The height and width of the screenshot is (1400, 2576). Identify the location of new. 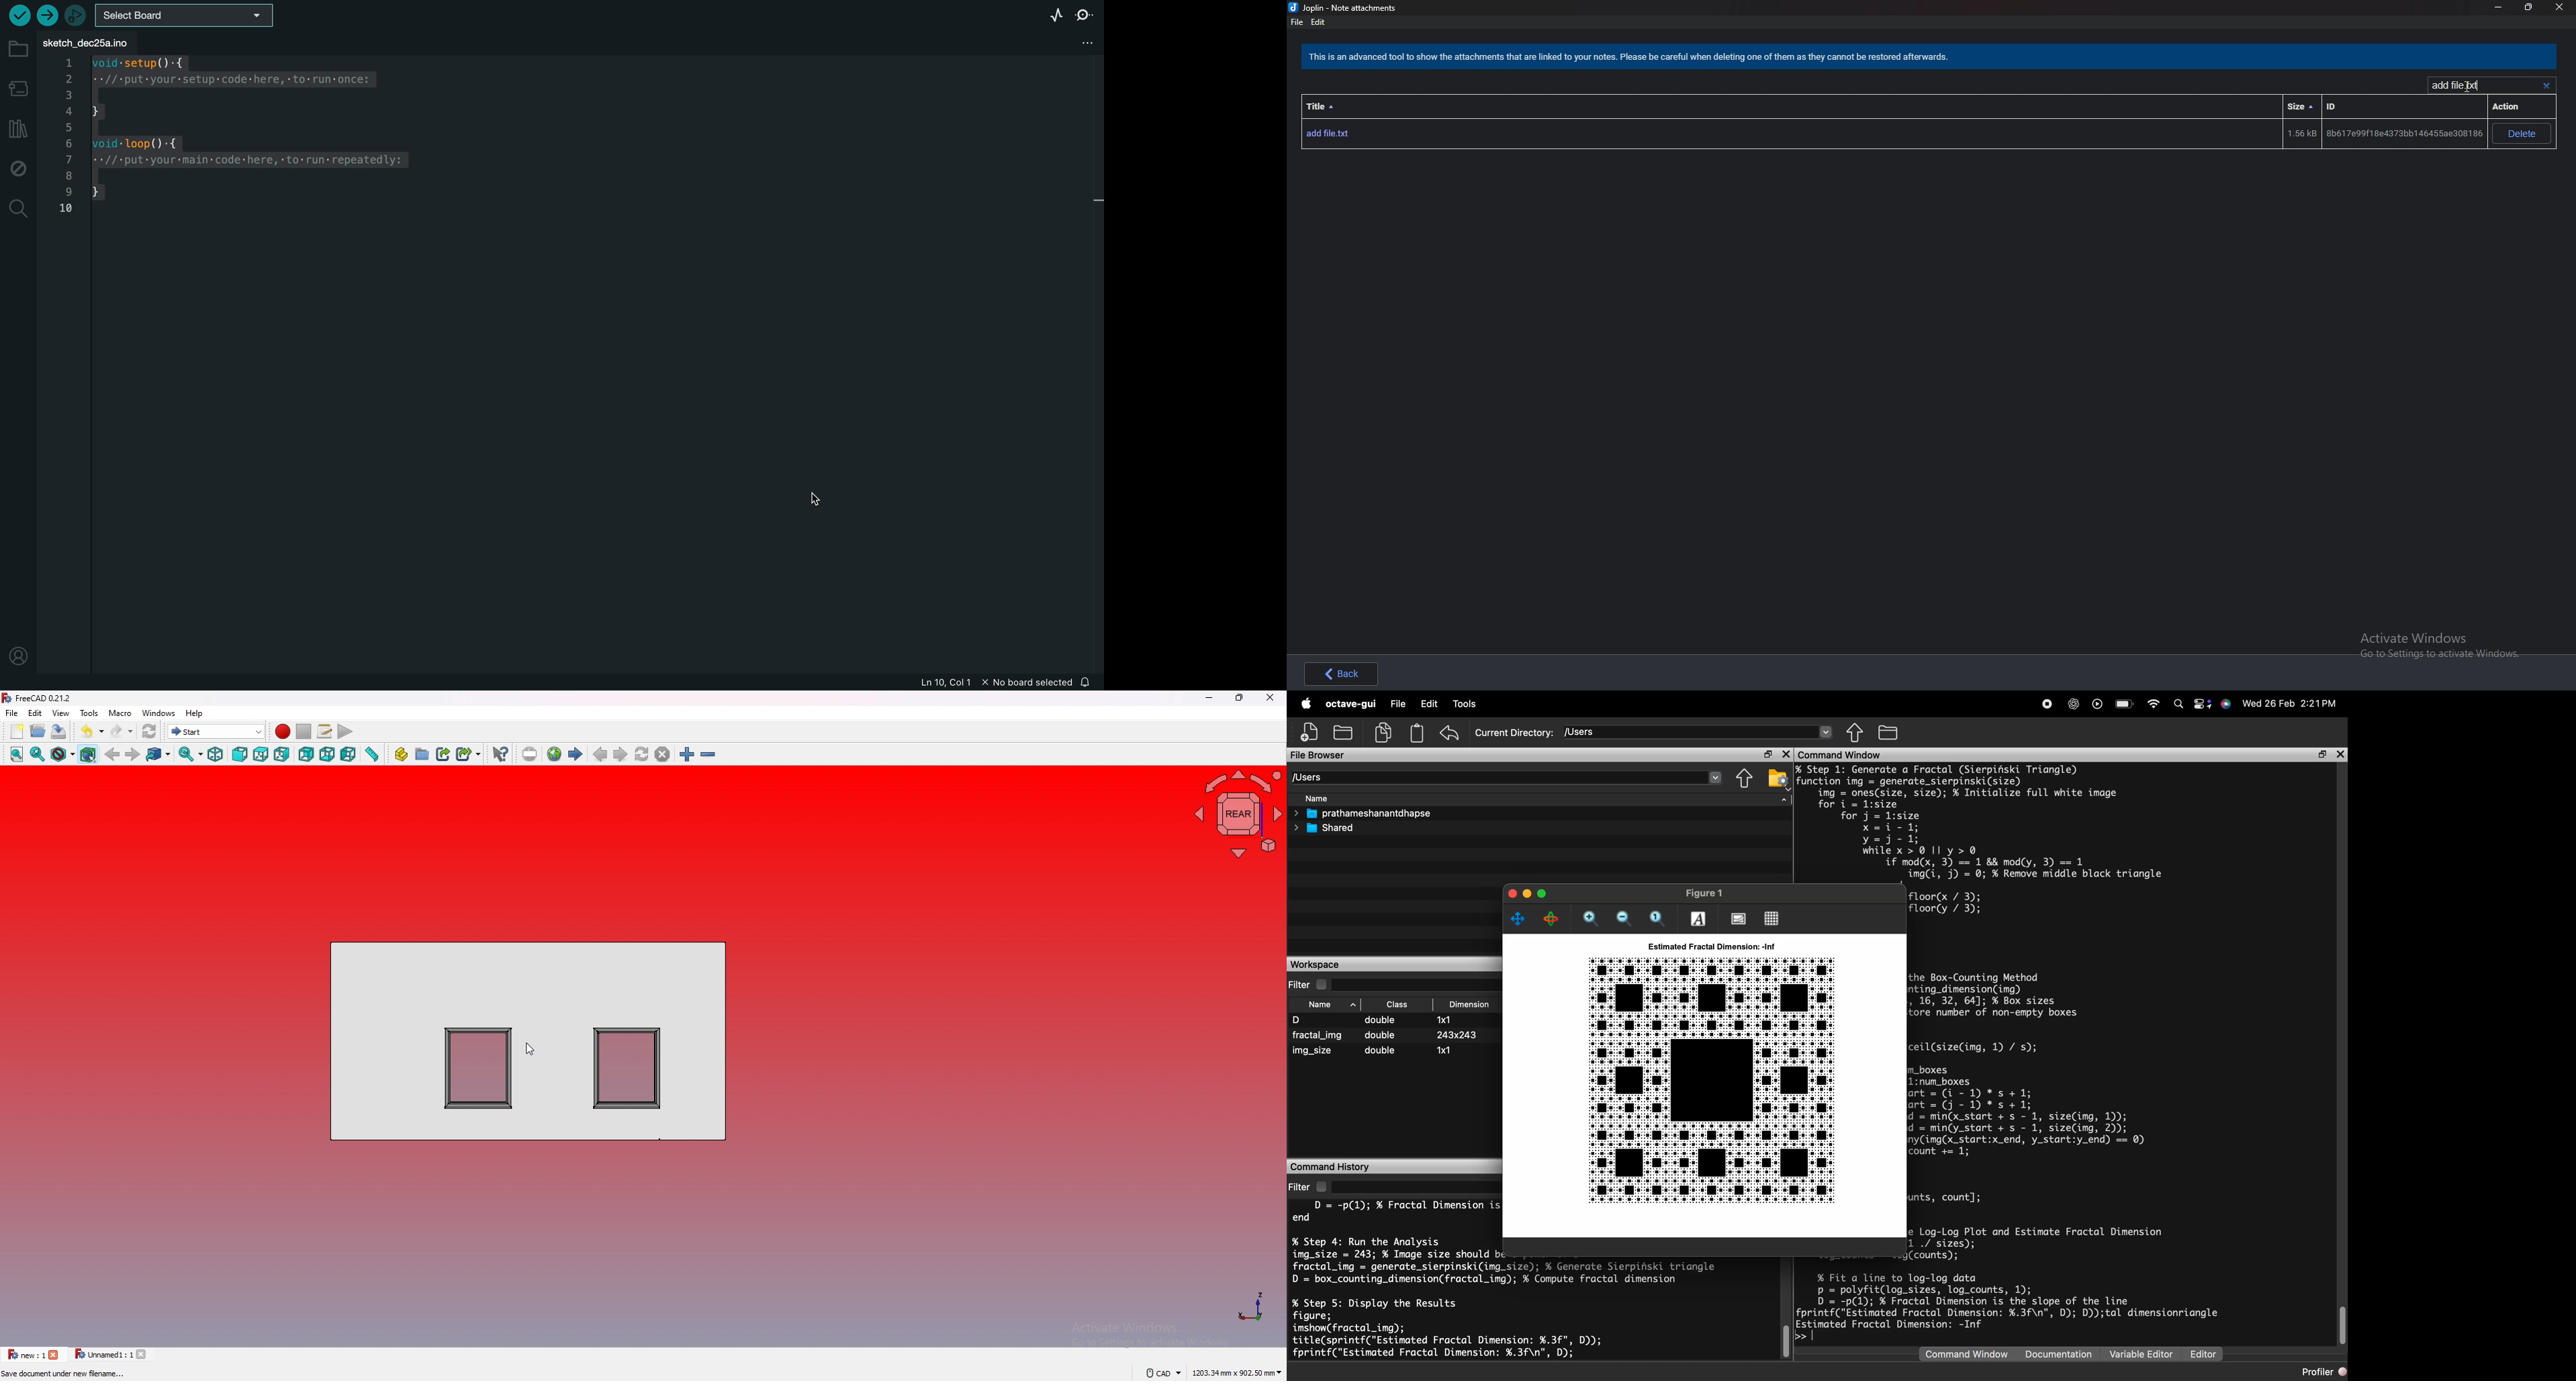
(17, 732).